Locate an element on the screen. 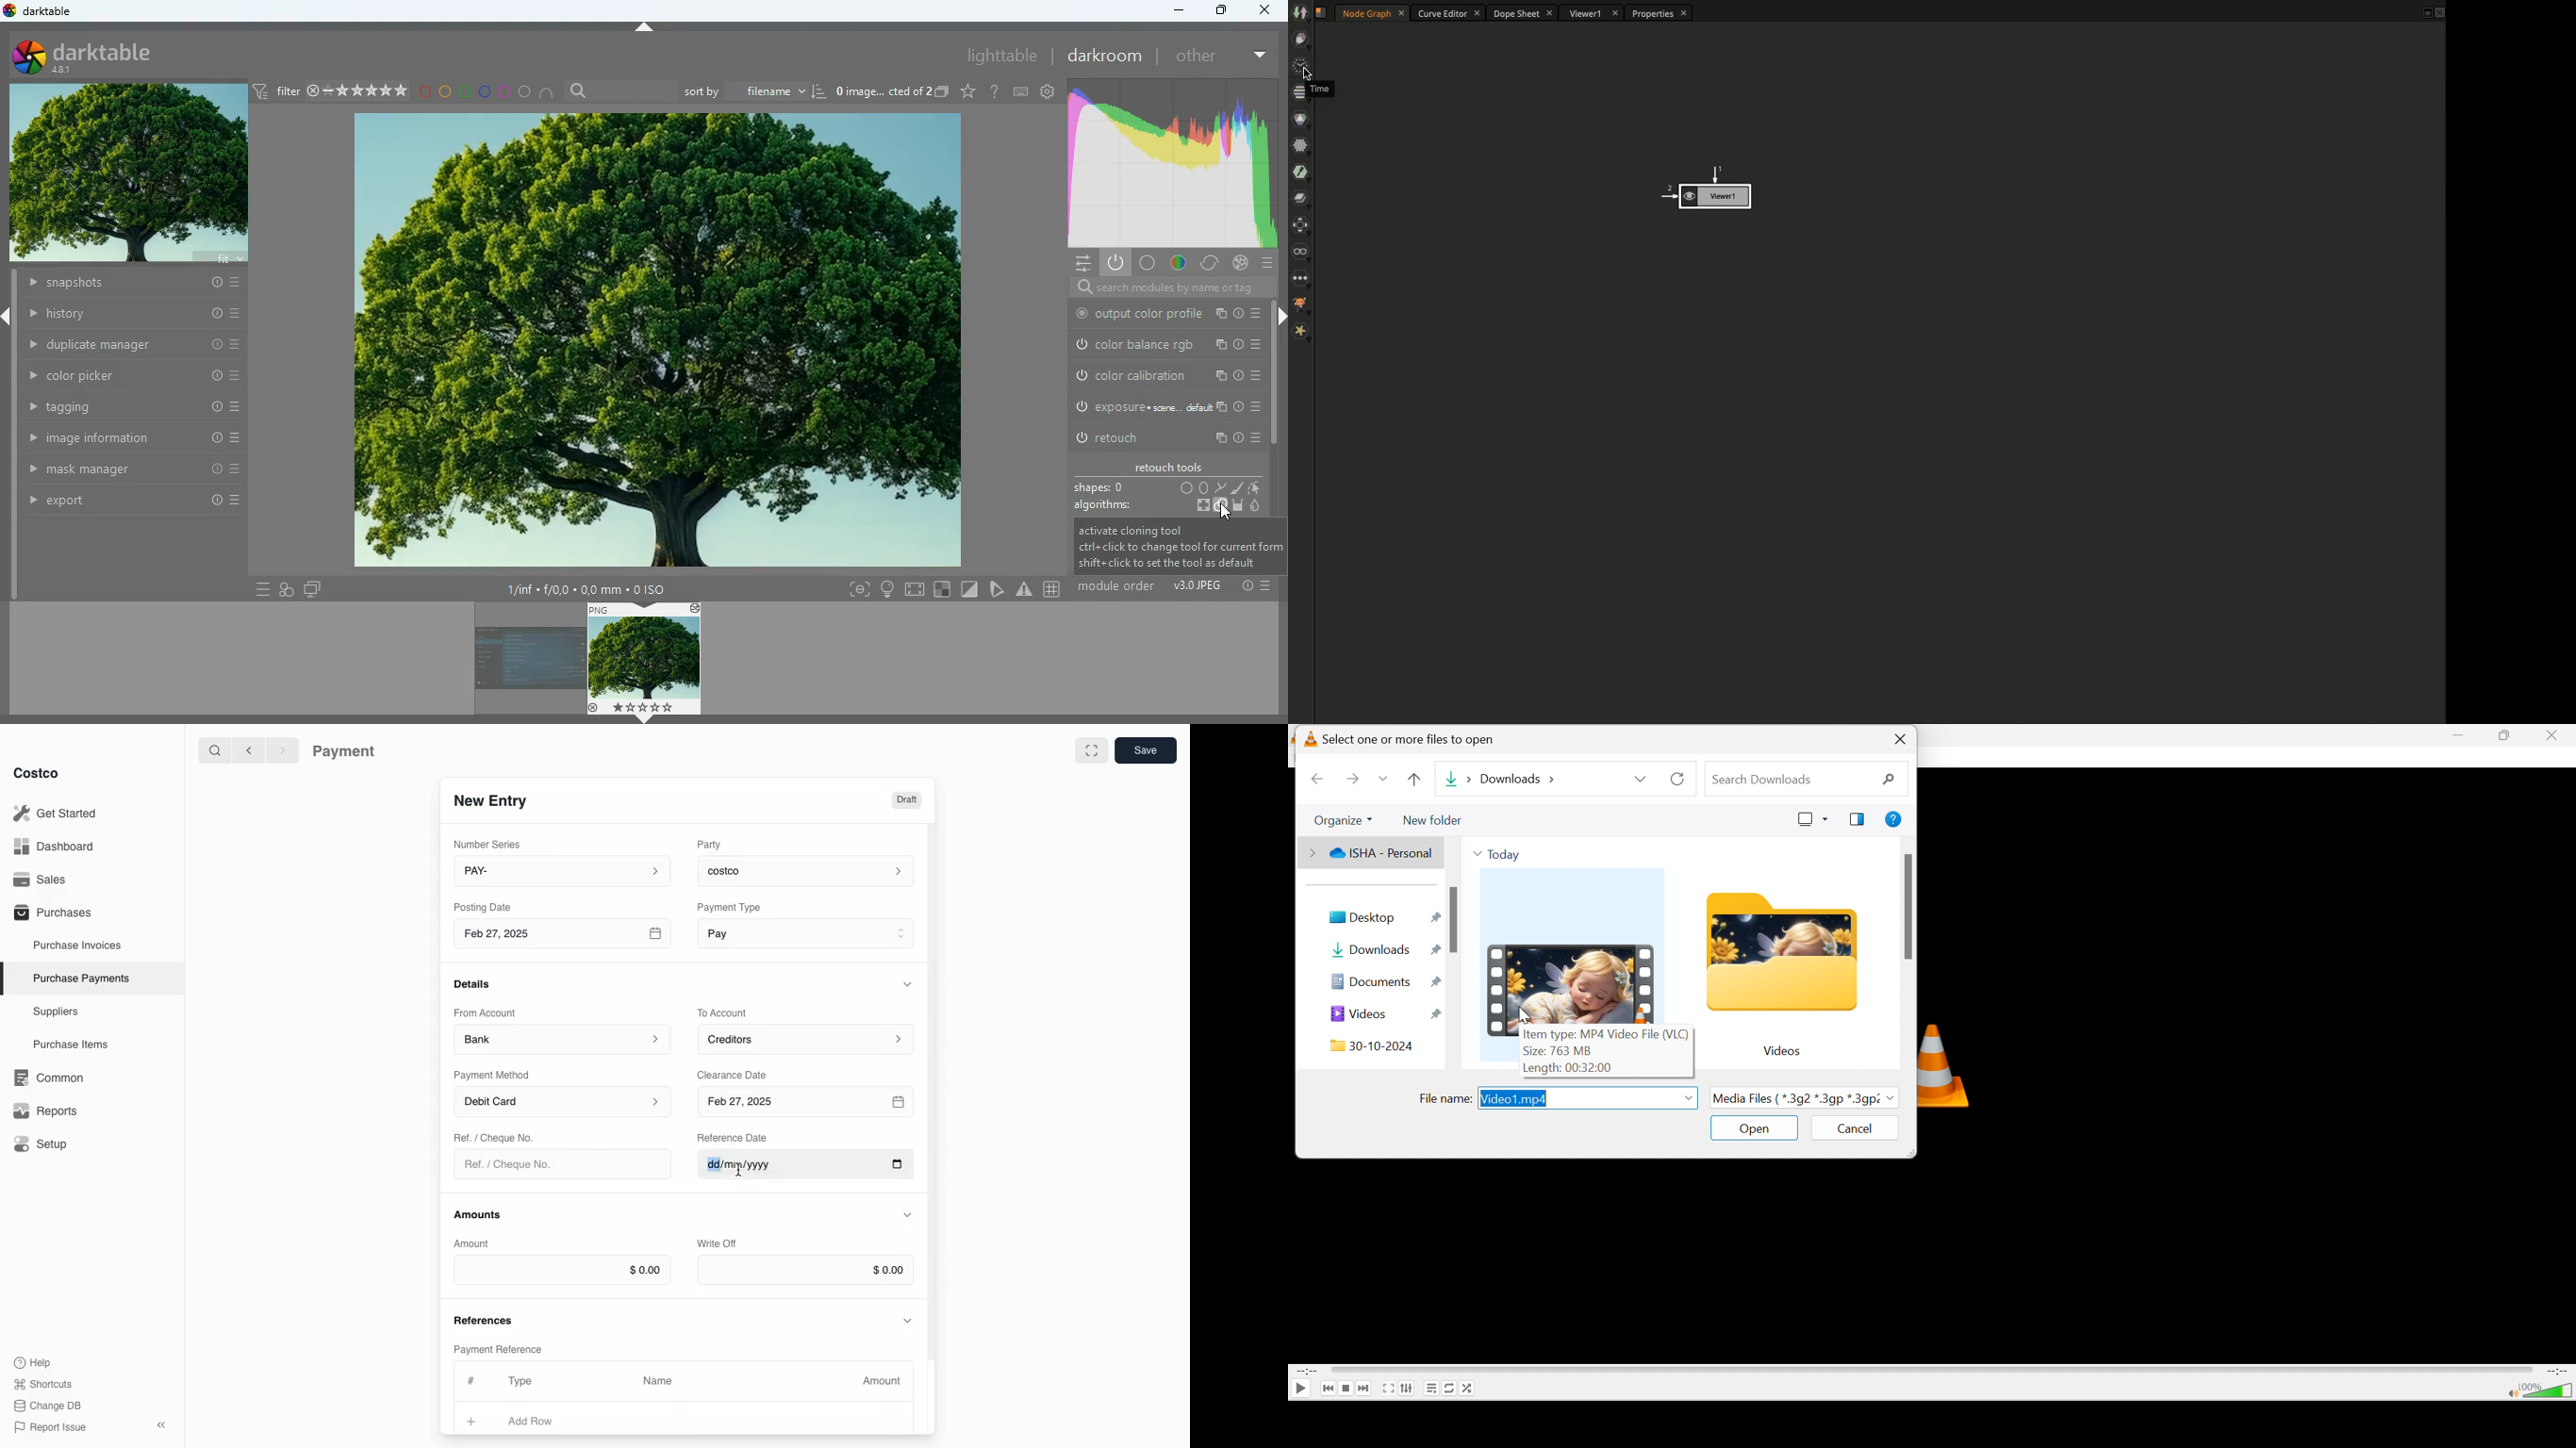  Payment Reference is located at coordinates (497, 1347).